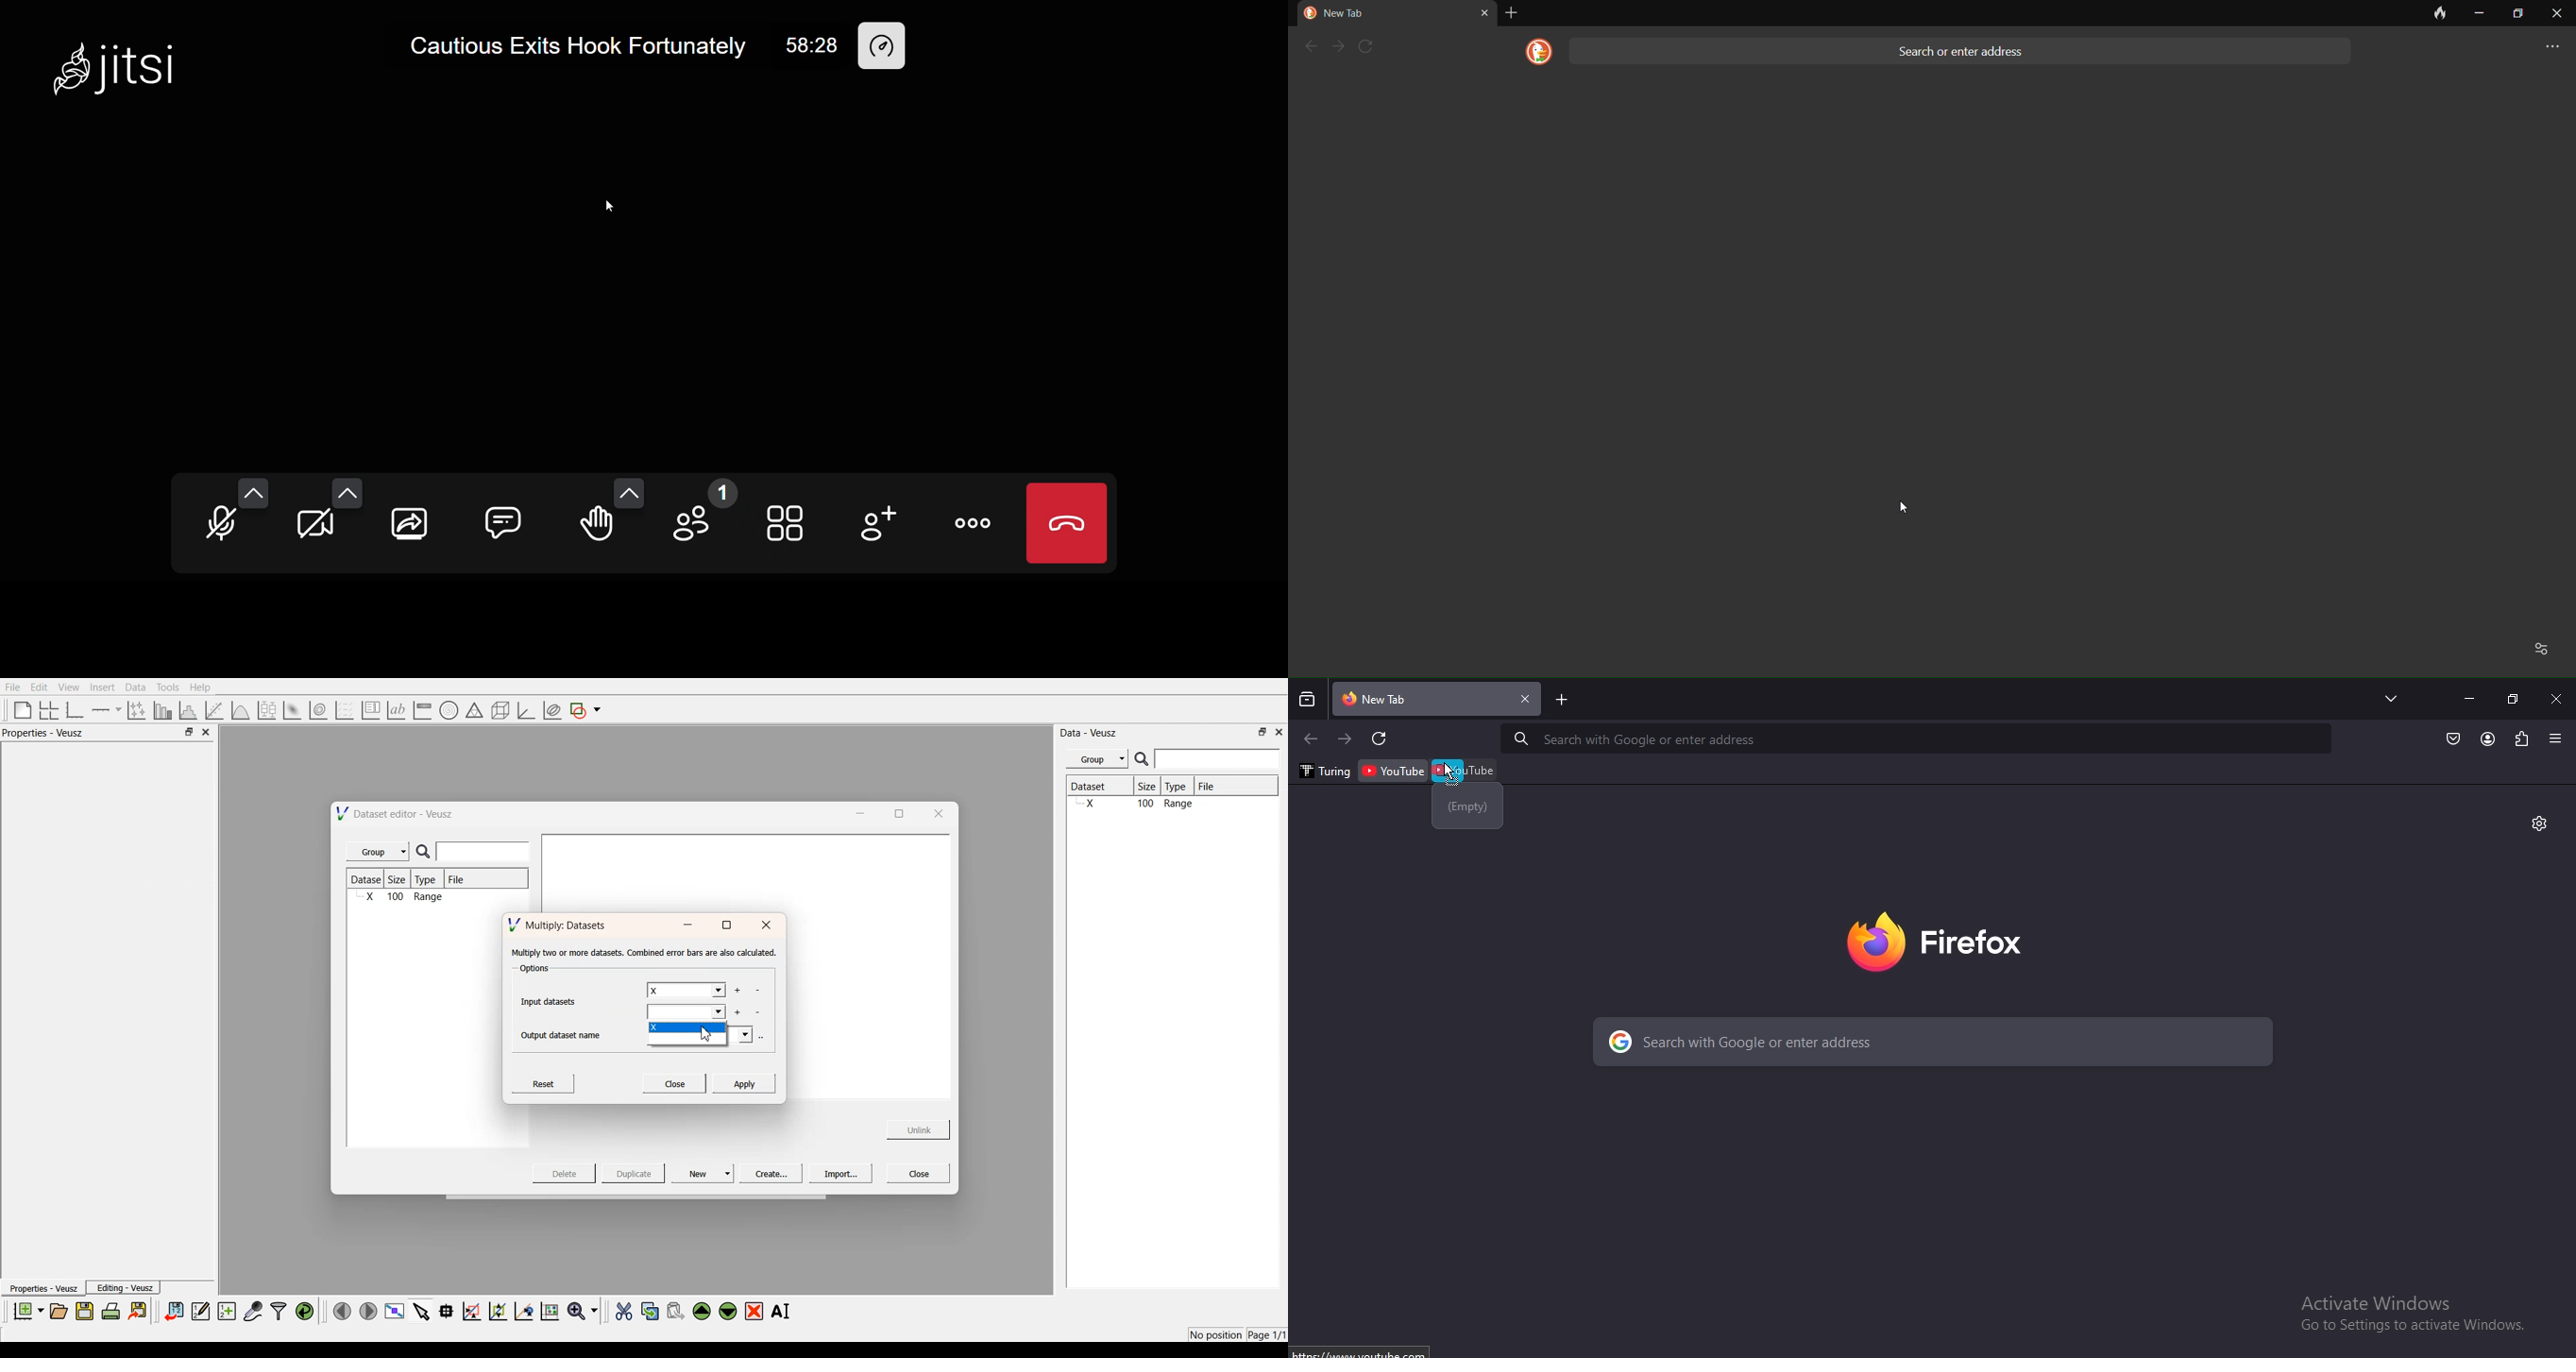 The height and width of the screenshot is (1372, 2576). I want to click on add an axis, so click(107, 710).